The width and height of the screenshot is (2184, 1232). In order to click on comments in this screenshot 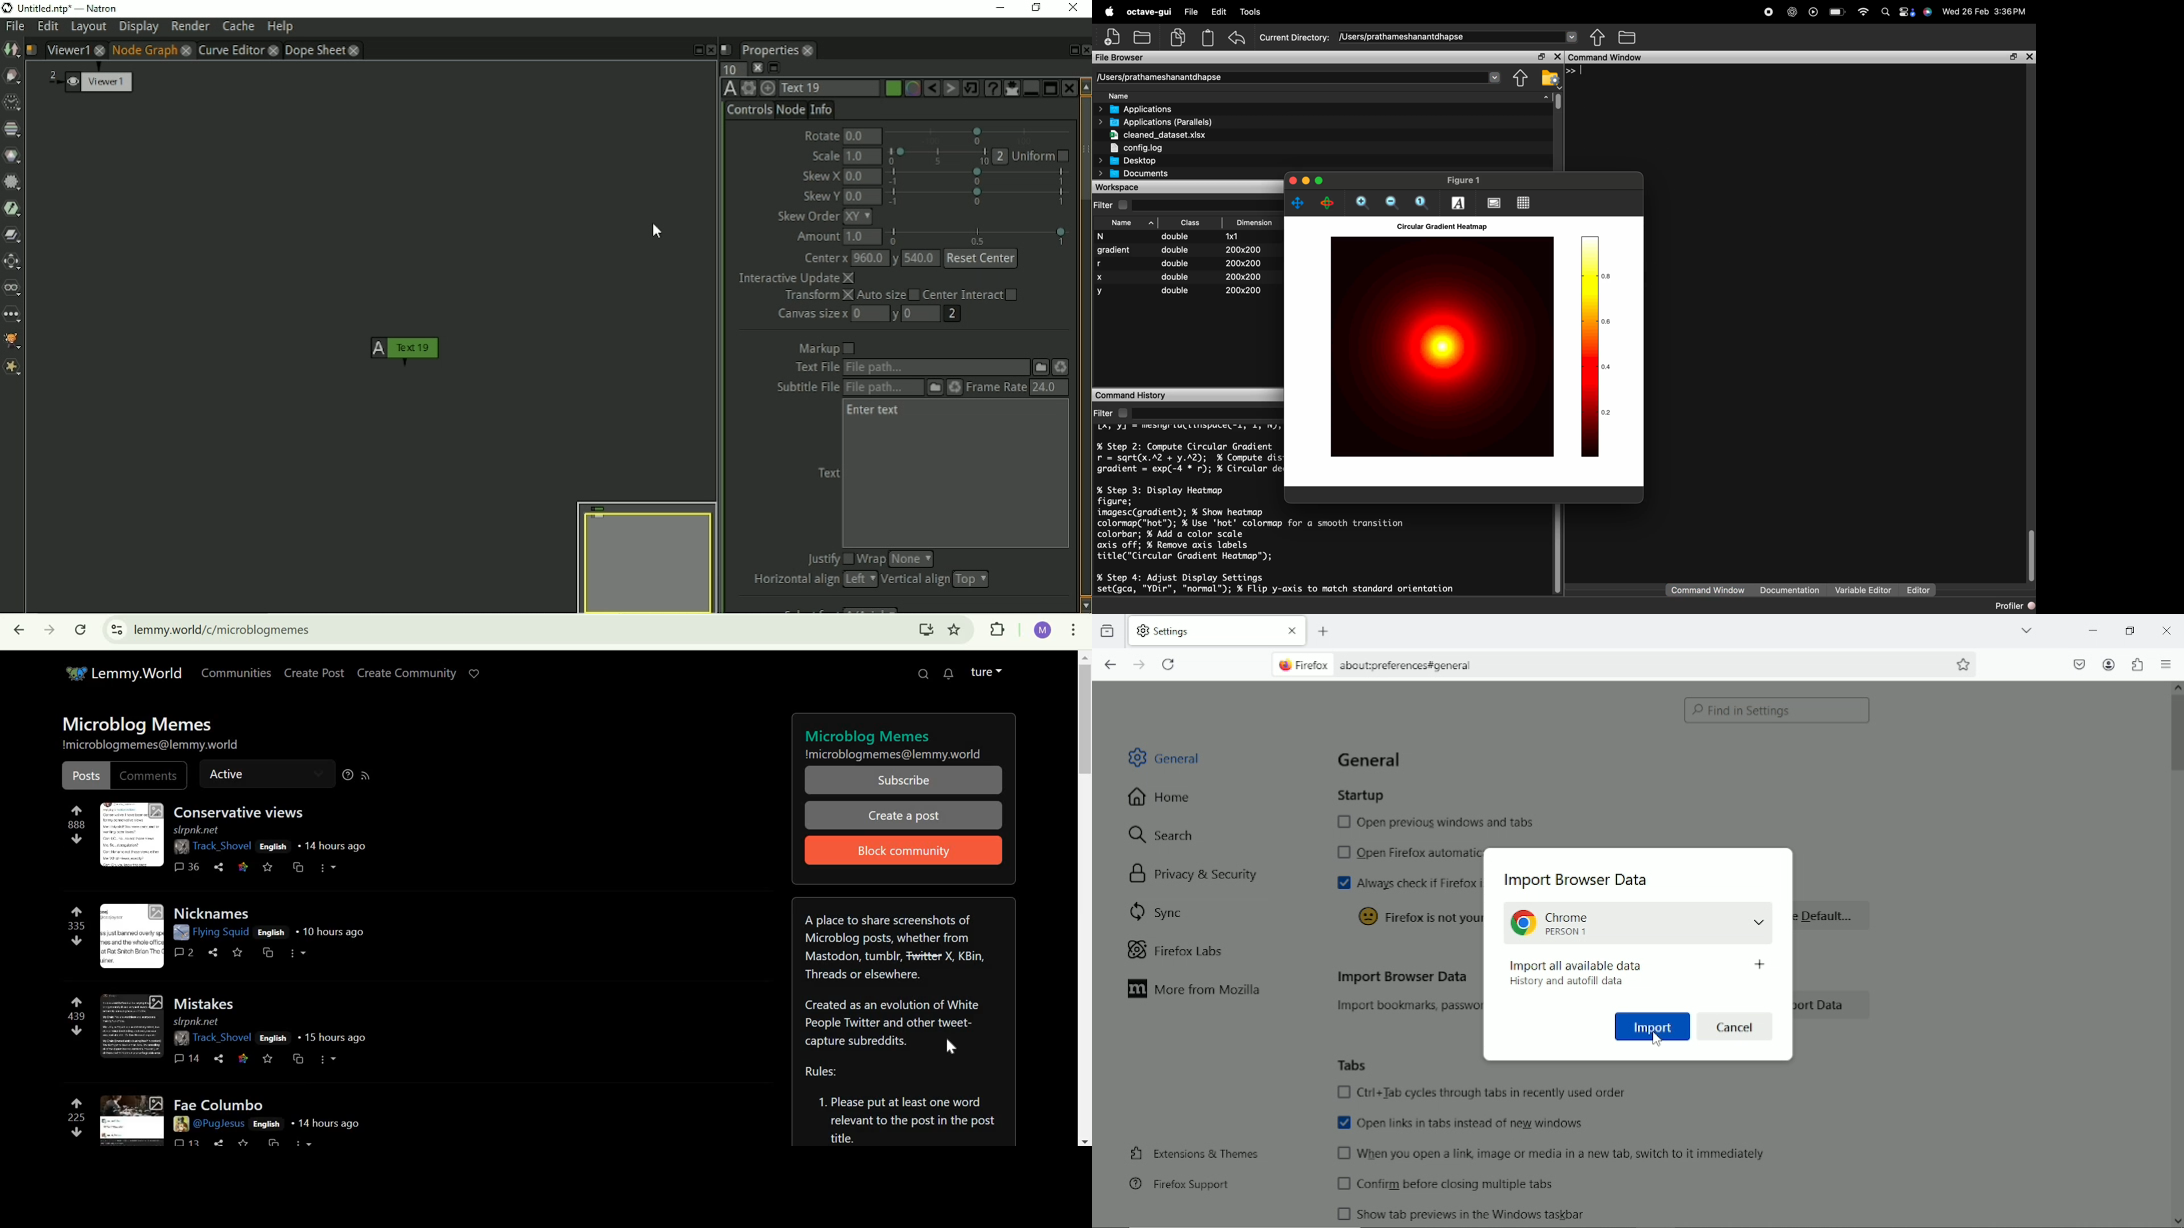, I will do `click(187, 1141)`.